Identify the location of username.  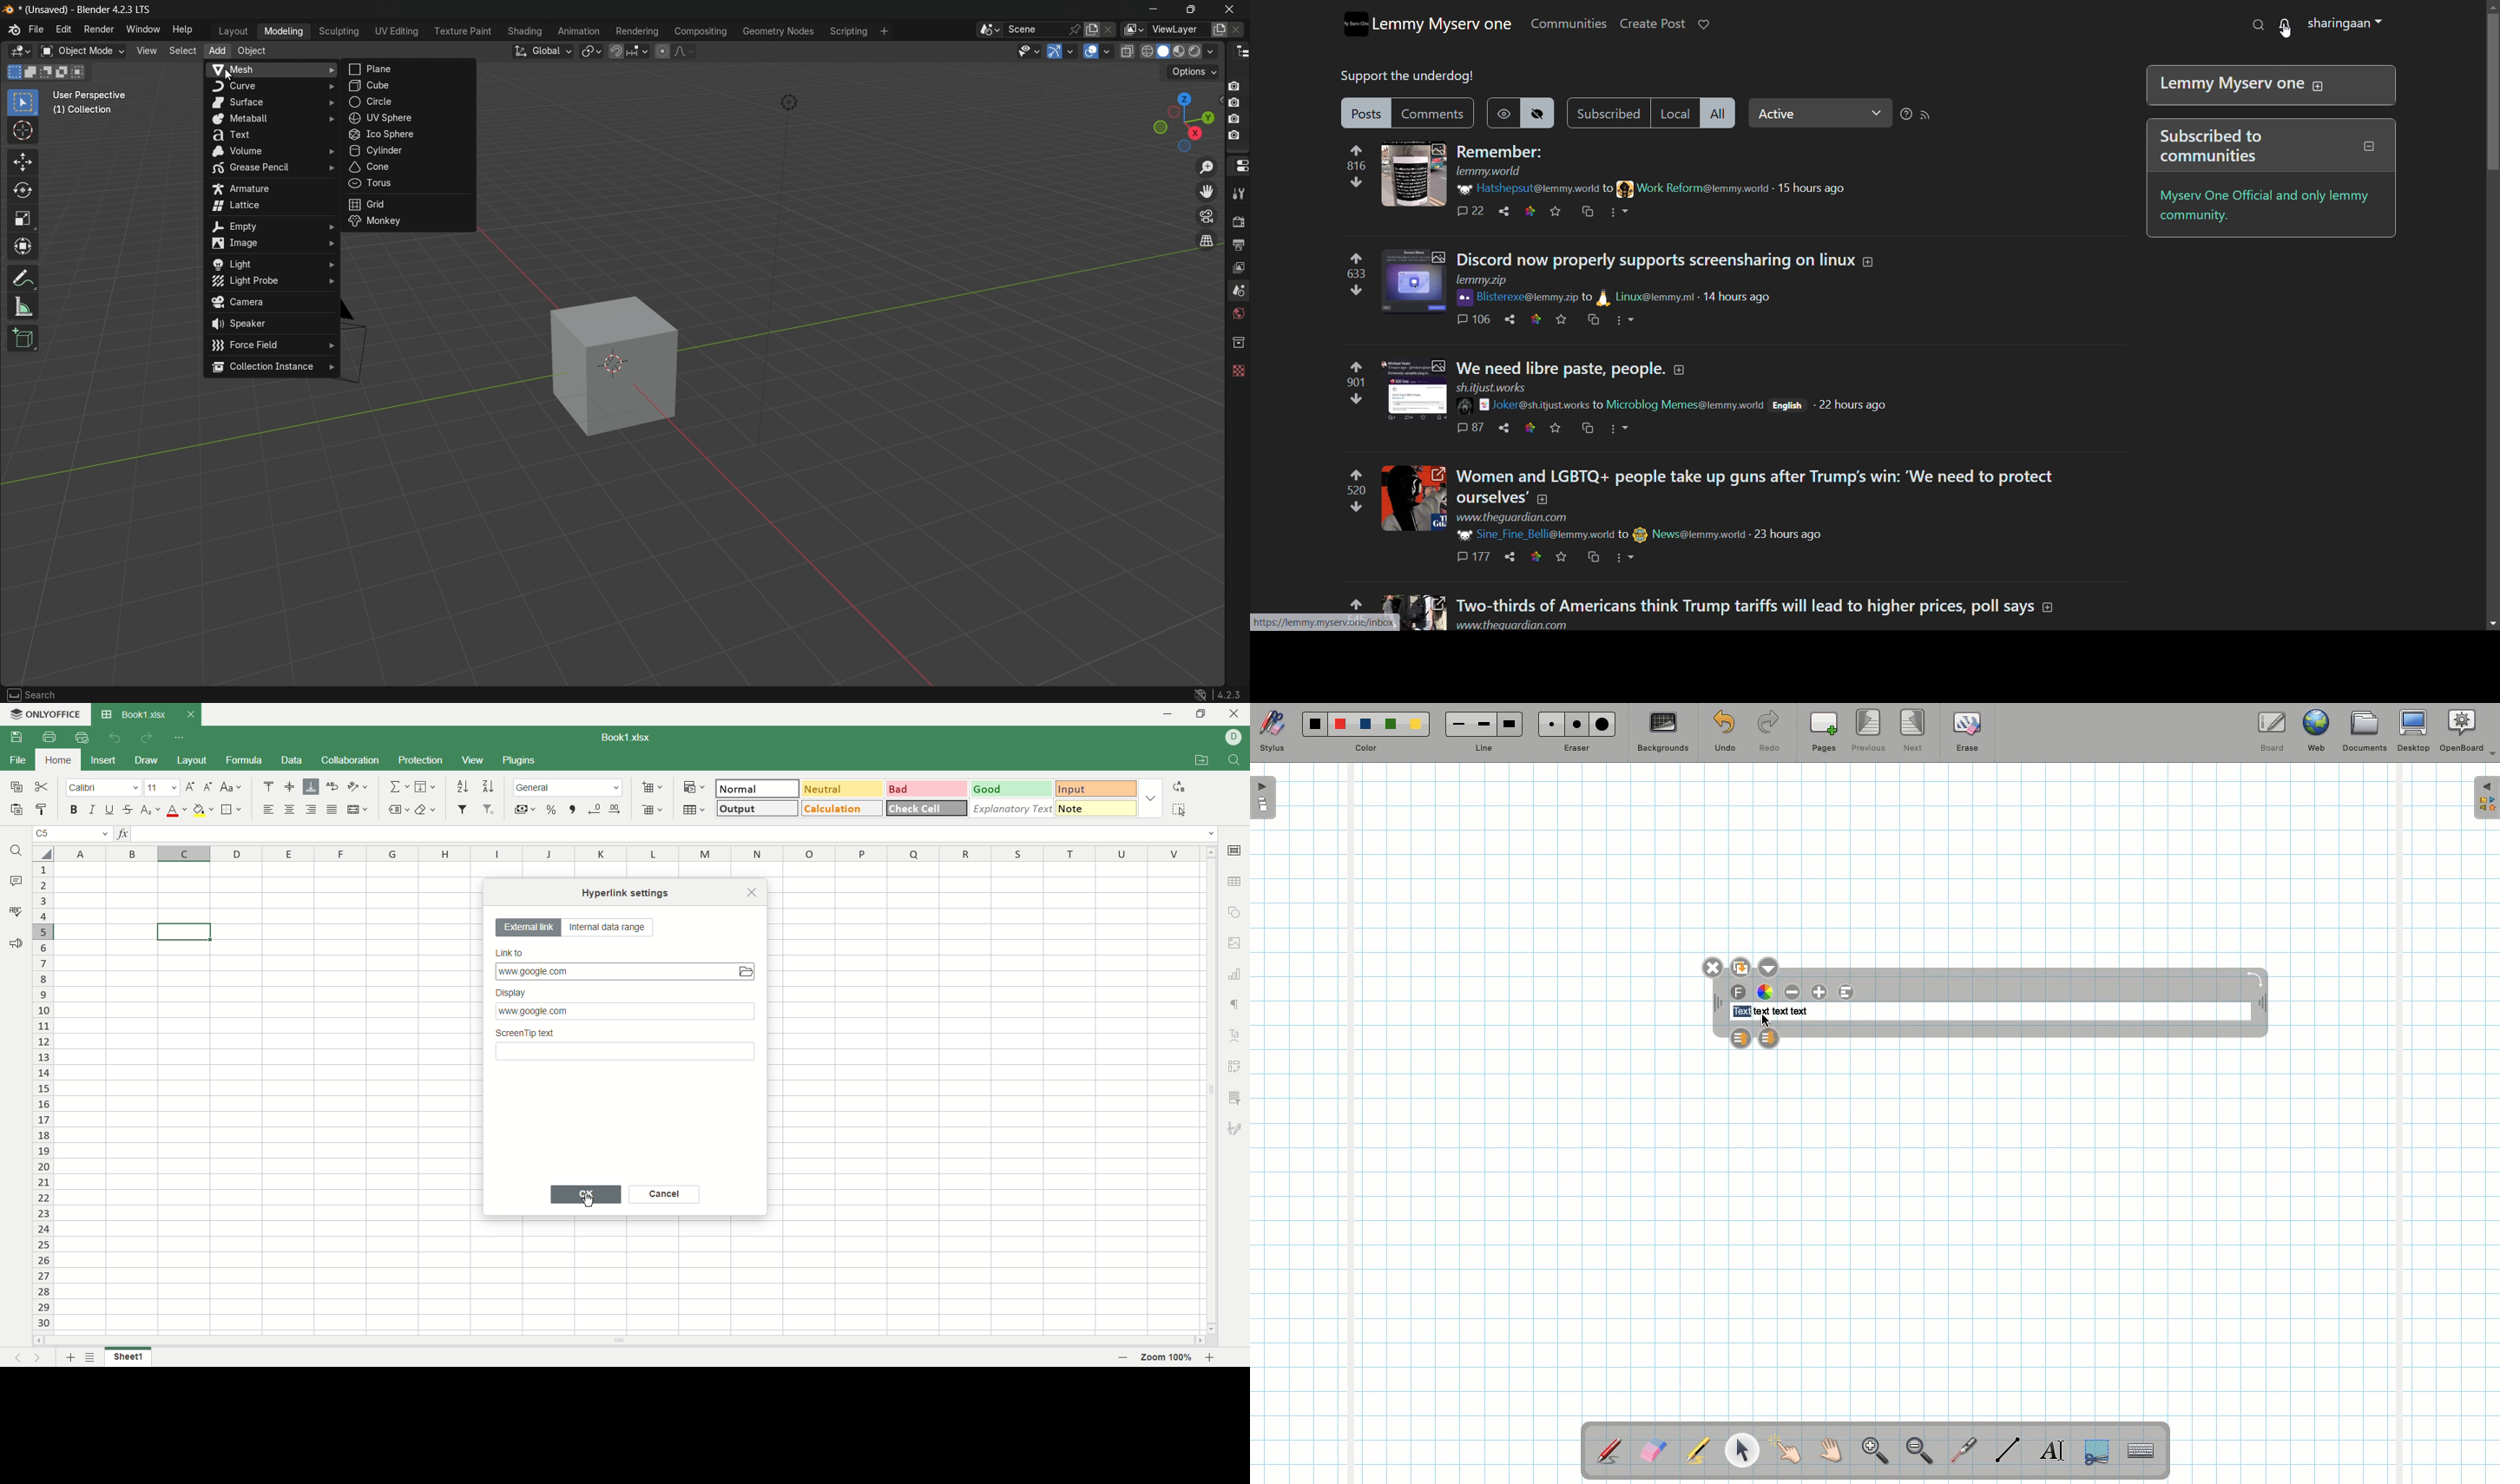
(1525, 189).